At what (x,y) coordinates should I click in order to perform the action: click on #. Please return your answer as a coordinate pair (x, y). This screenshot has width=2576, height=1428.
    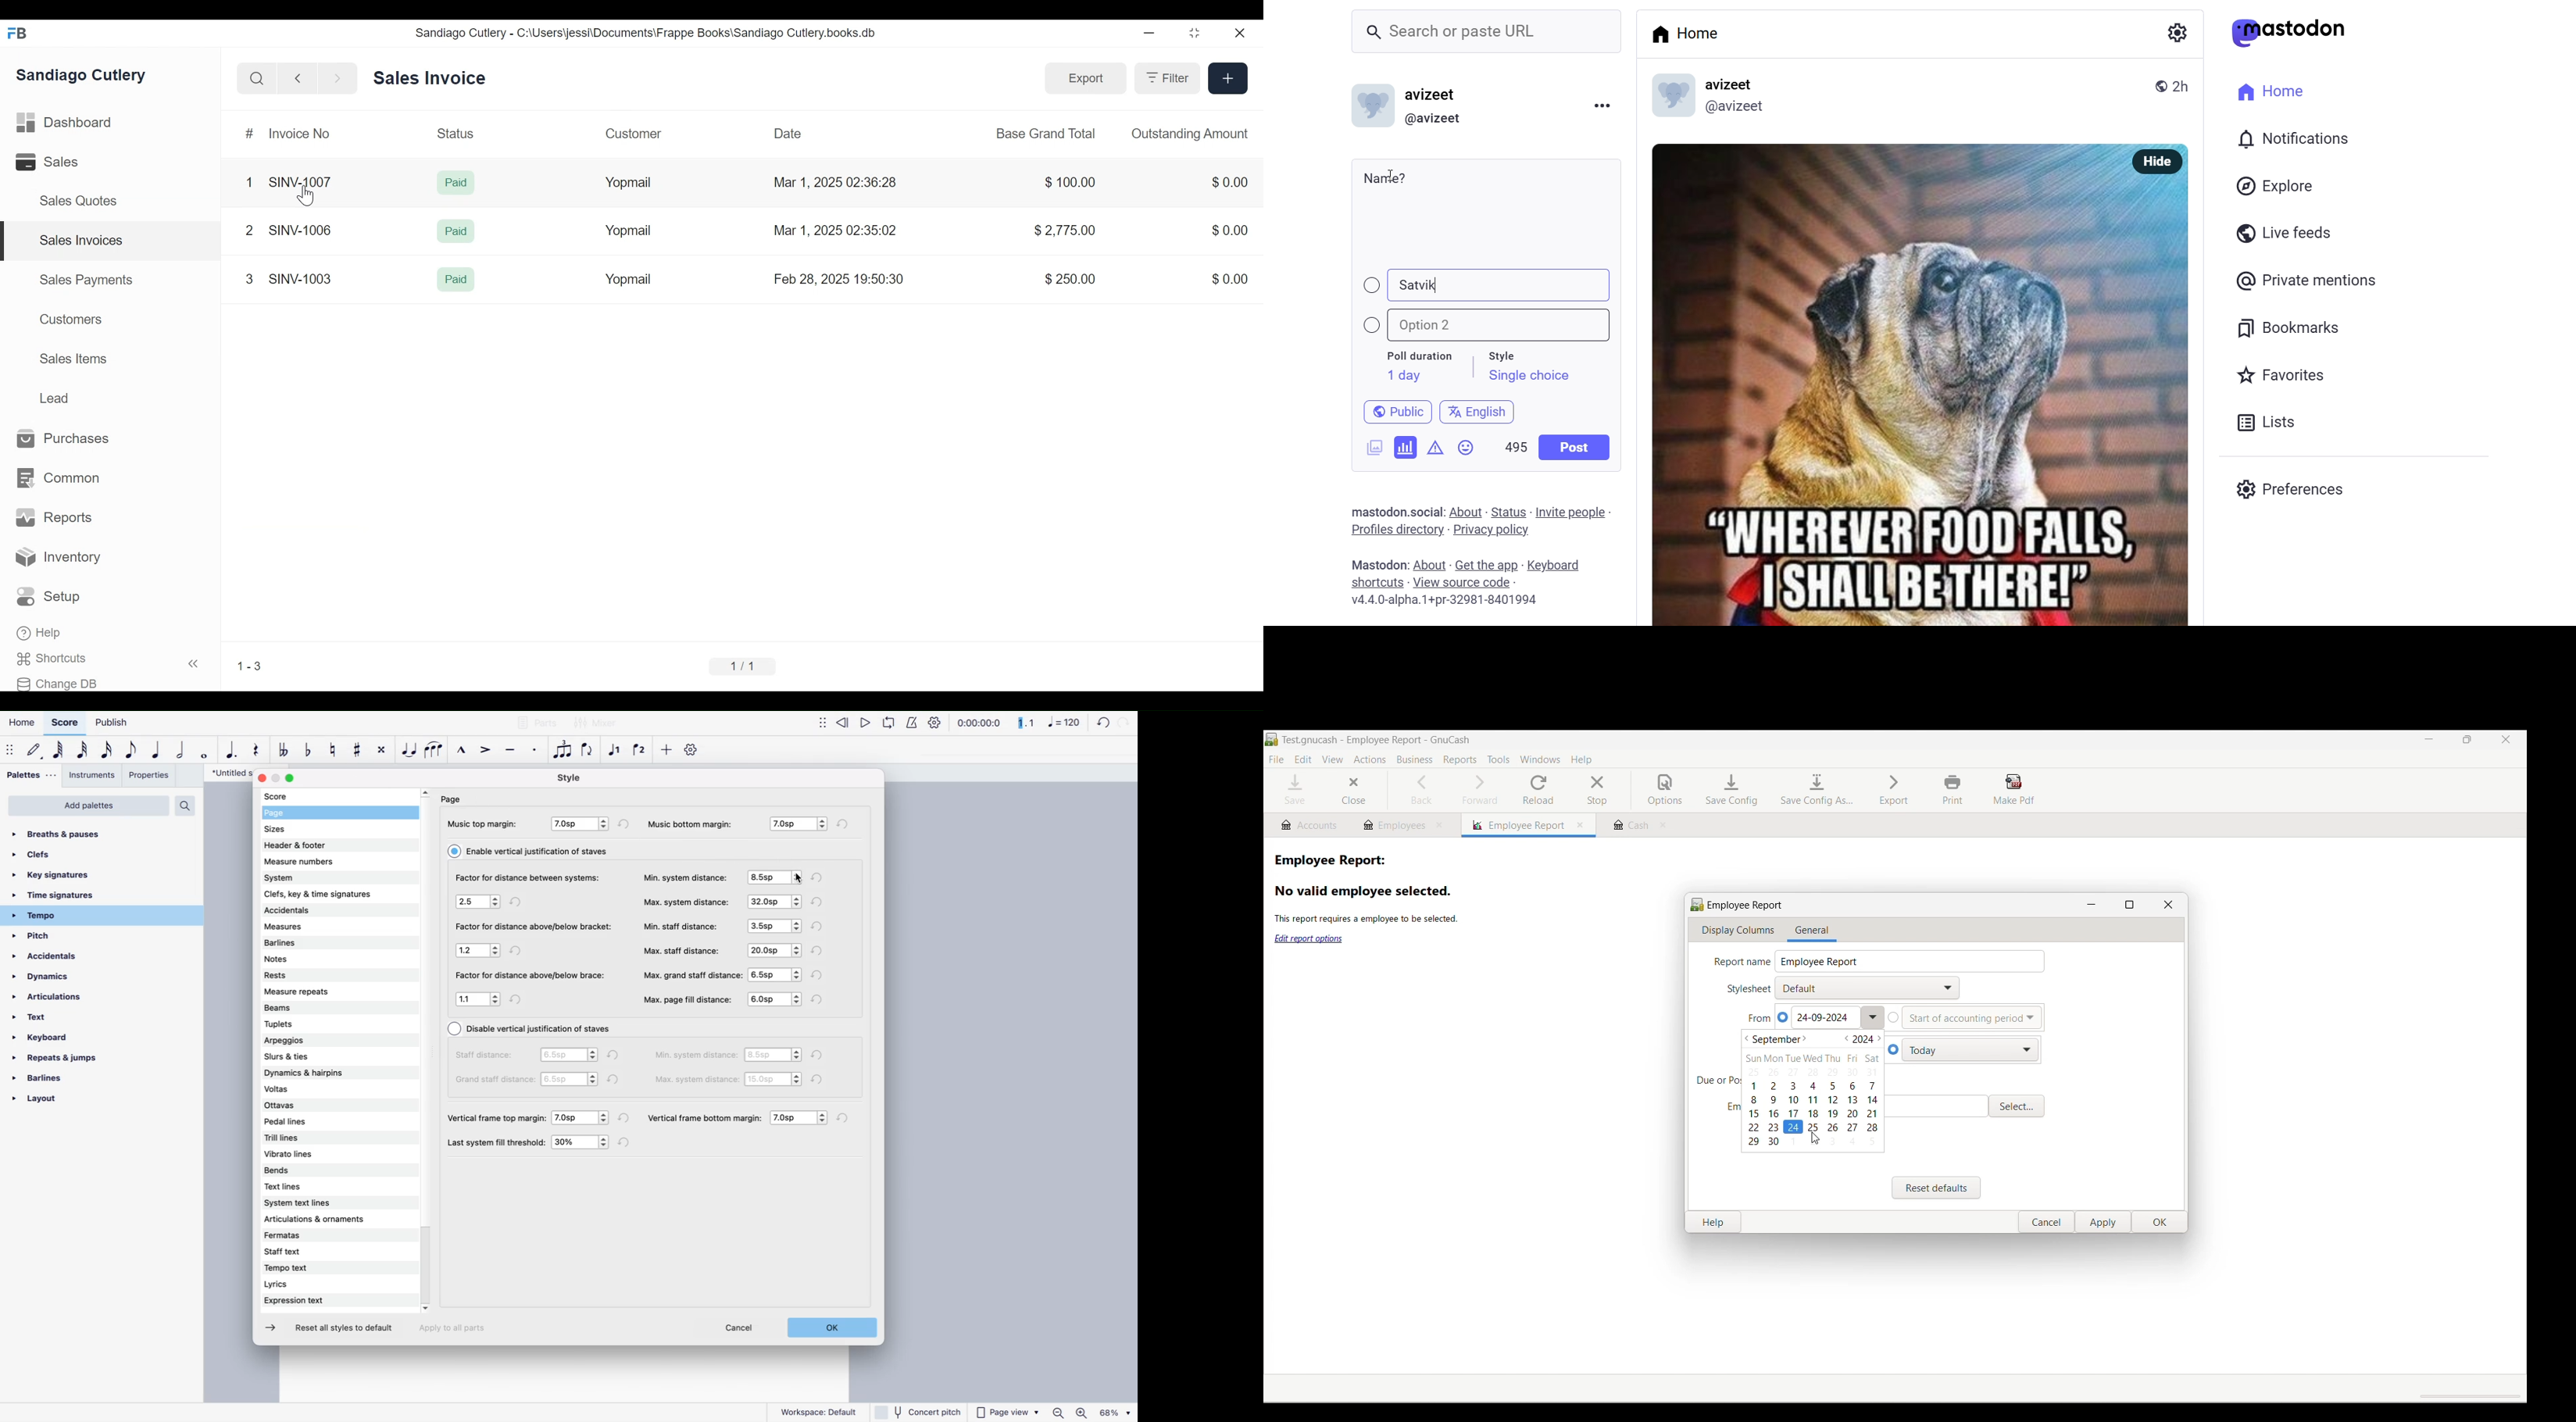
    Looking at the image, I should click on (250, 133).